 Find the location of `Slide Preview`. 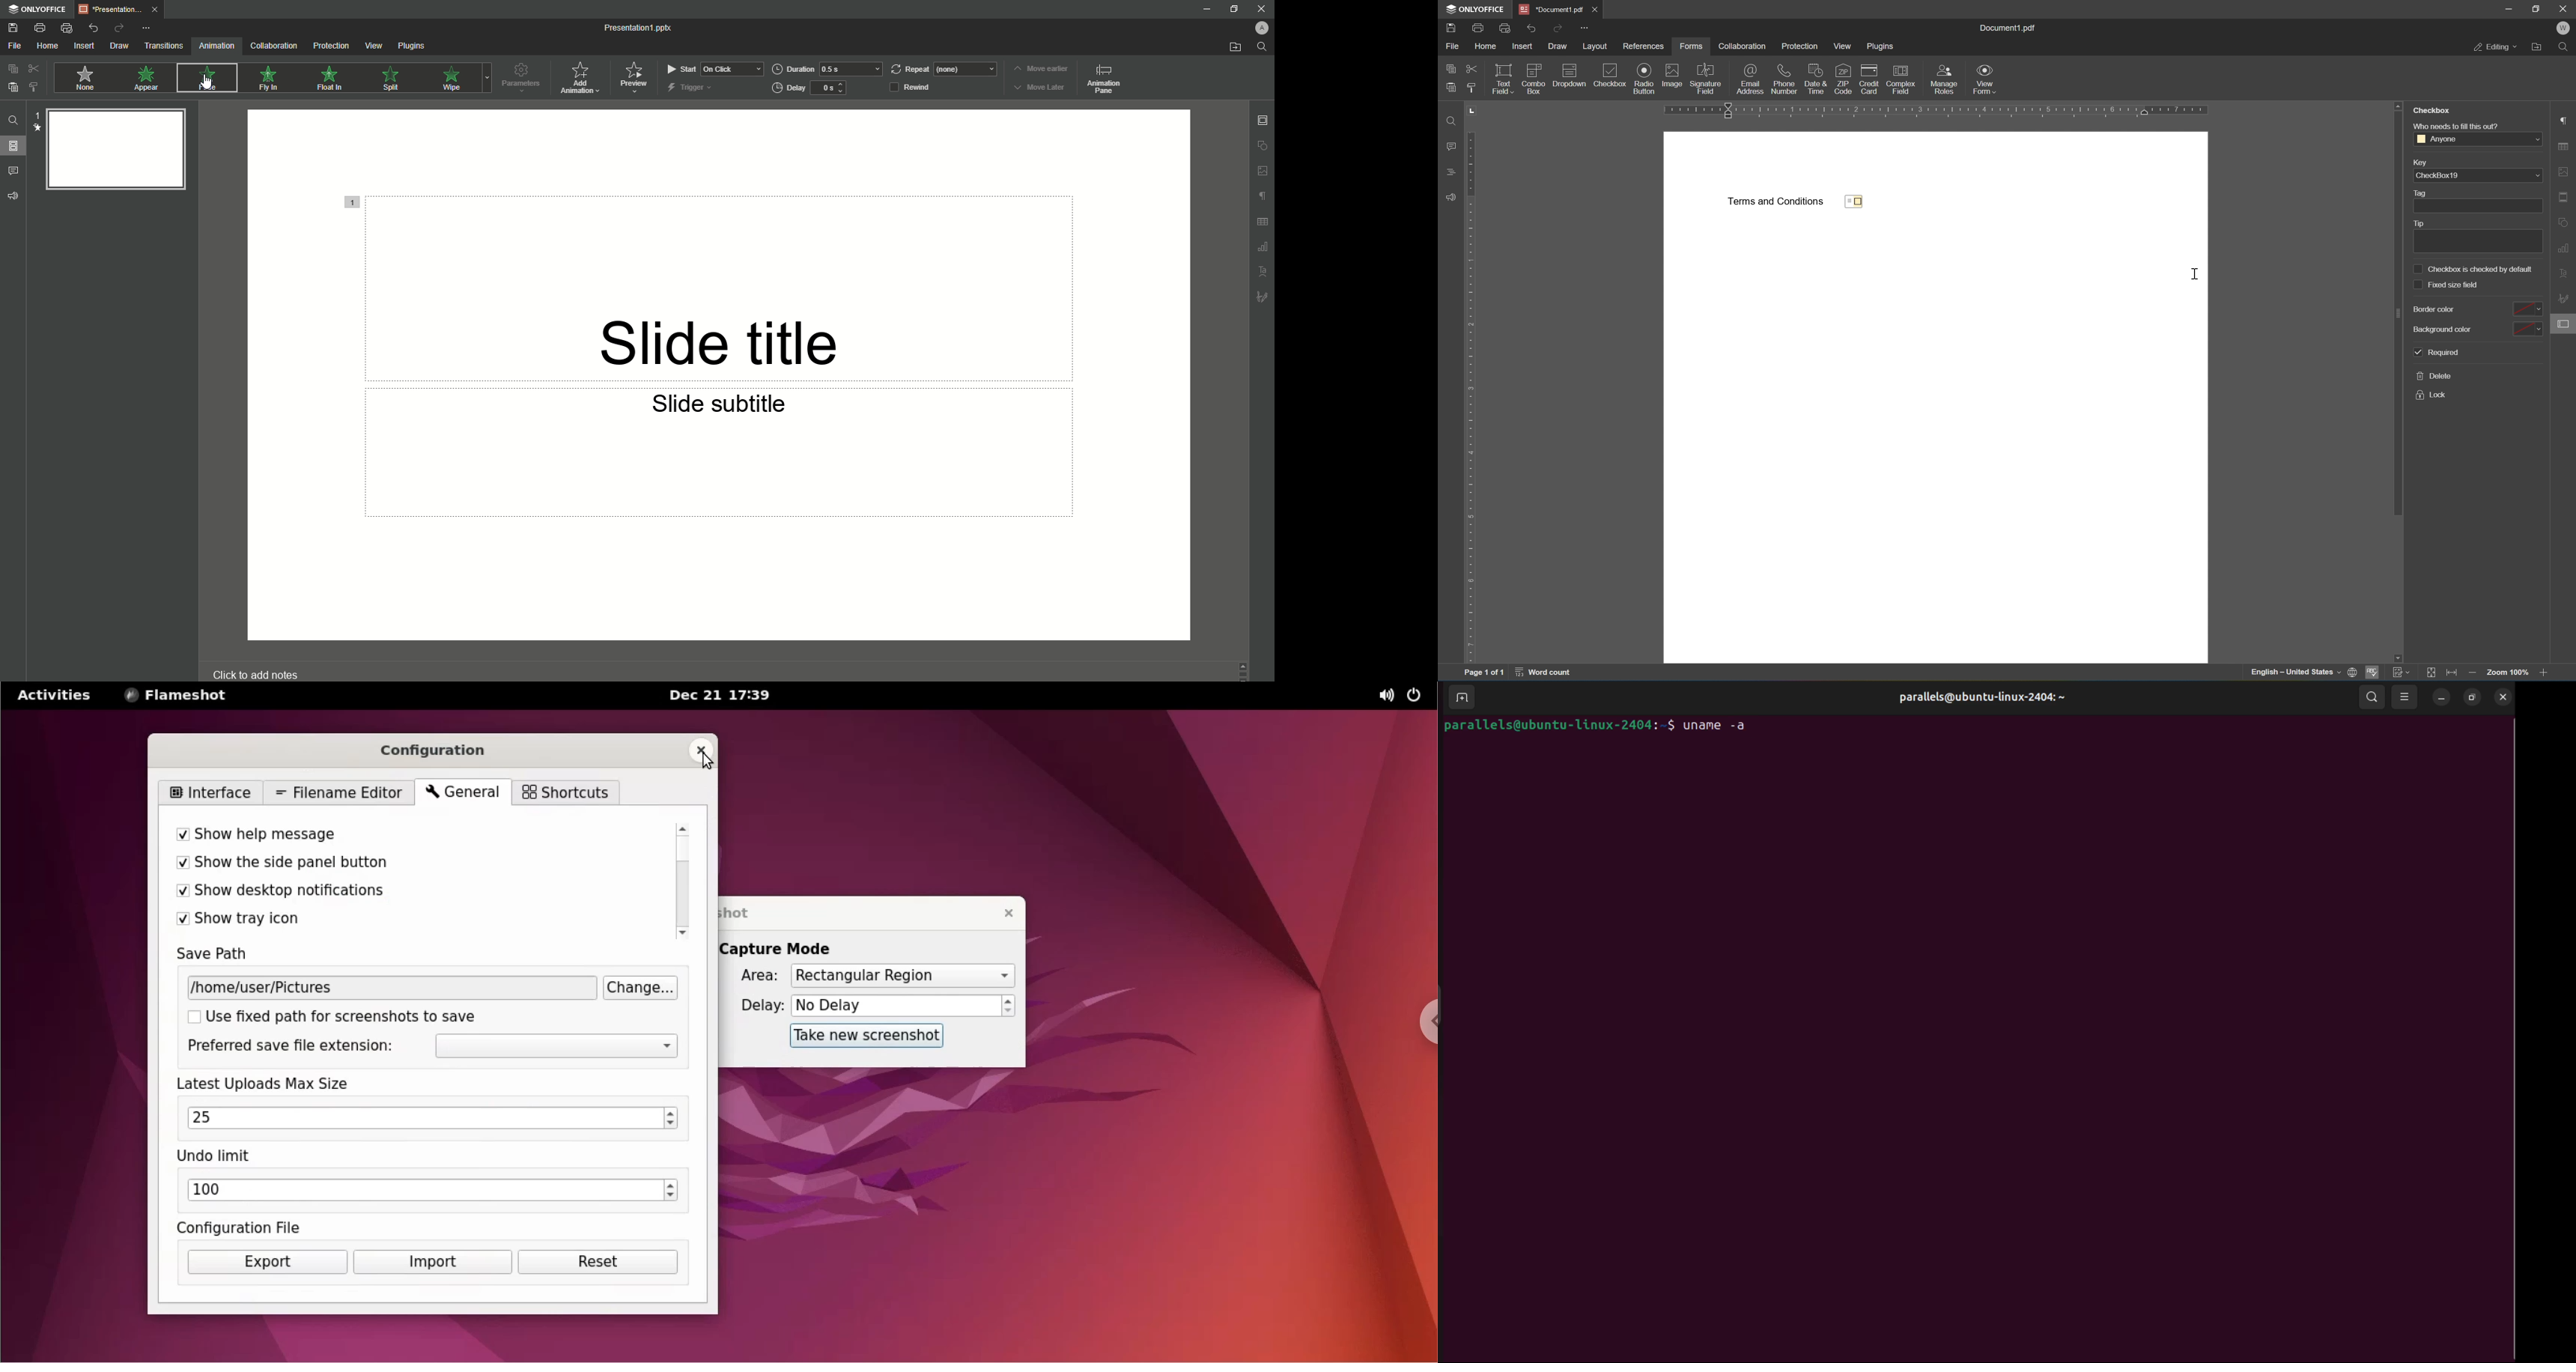

Slide Preview is located at coordinates (112, 153).